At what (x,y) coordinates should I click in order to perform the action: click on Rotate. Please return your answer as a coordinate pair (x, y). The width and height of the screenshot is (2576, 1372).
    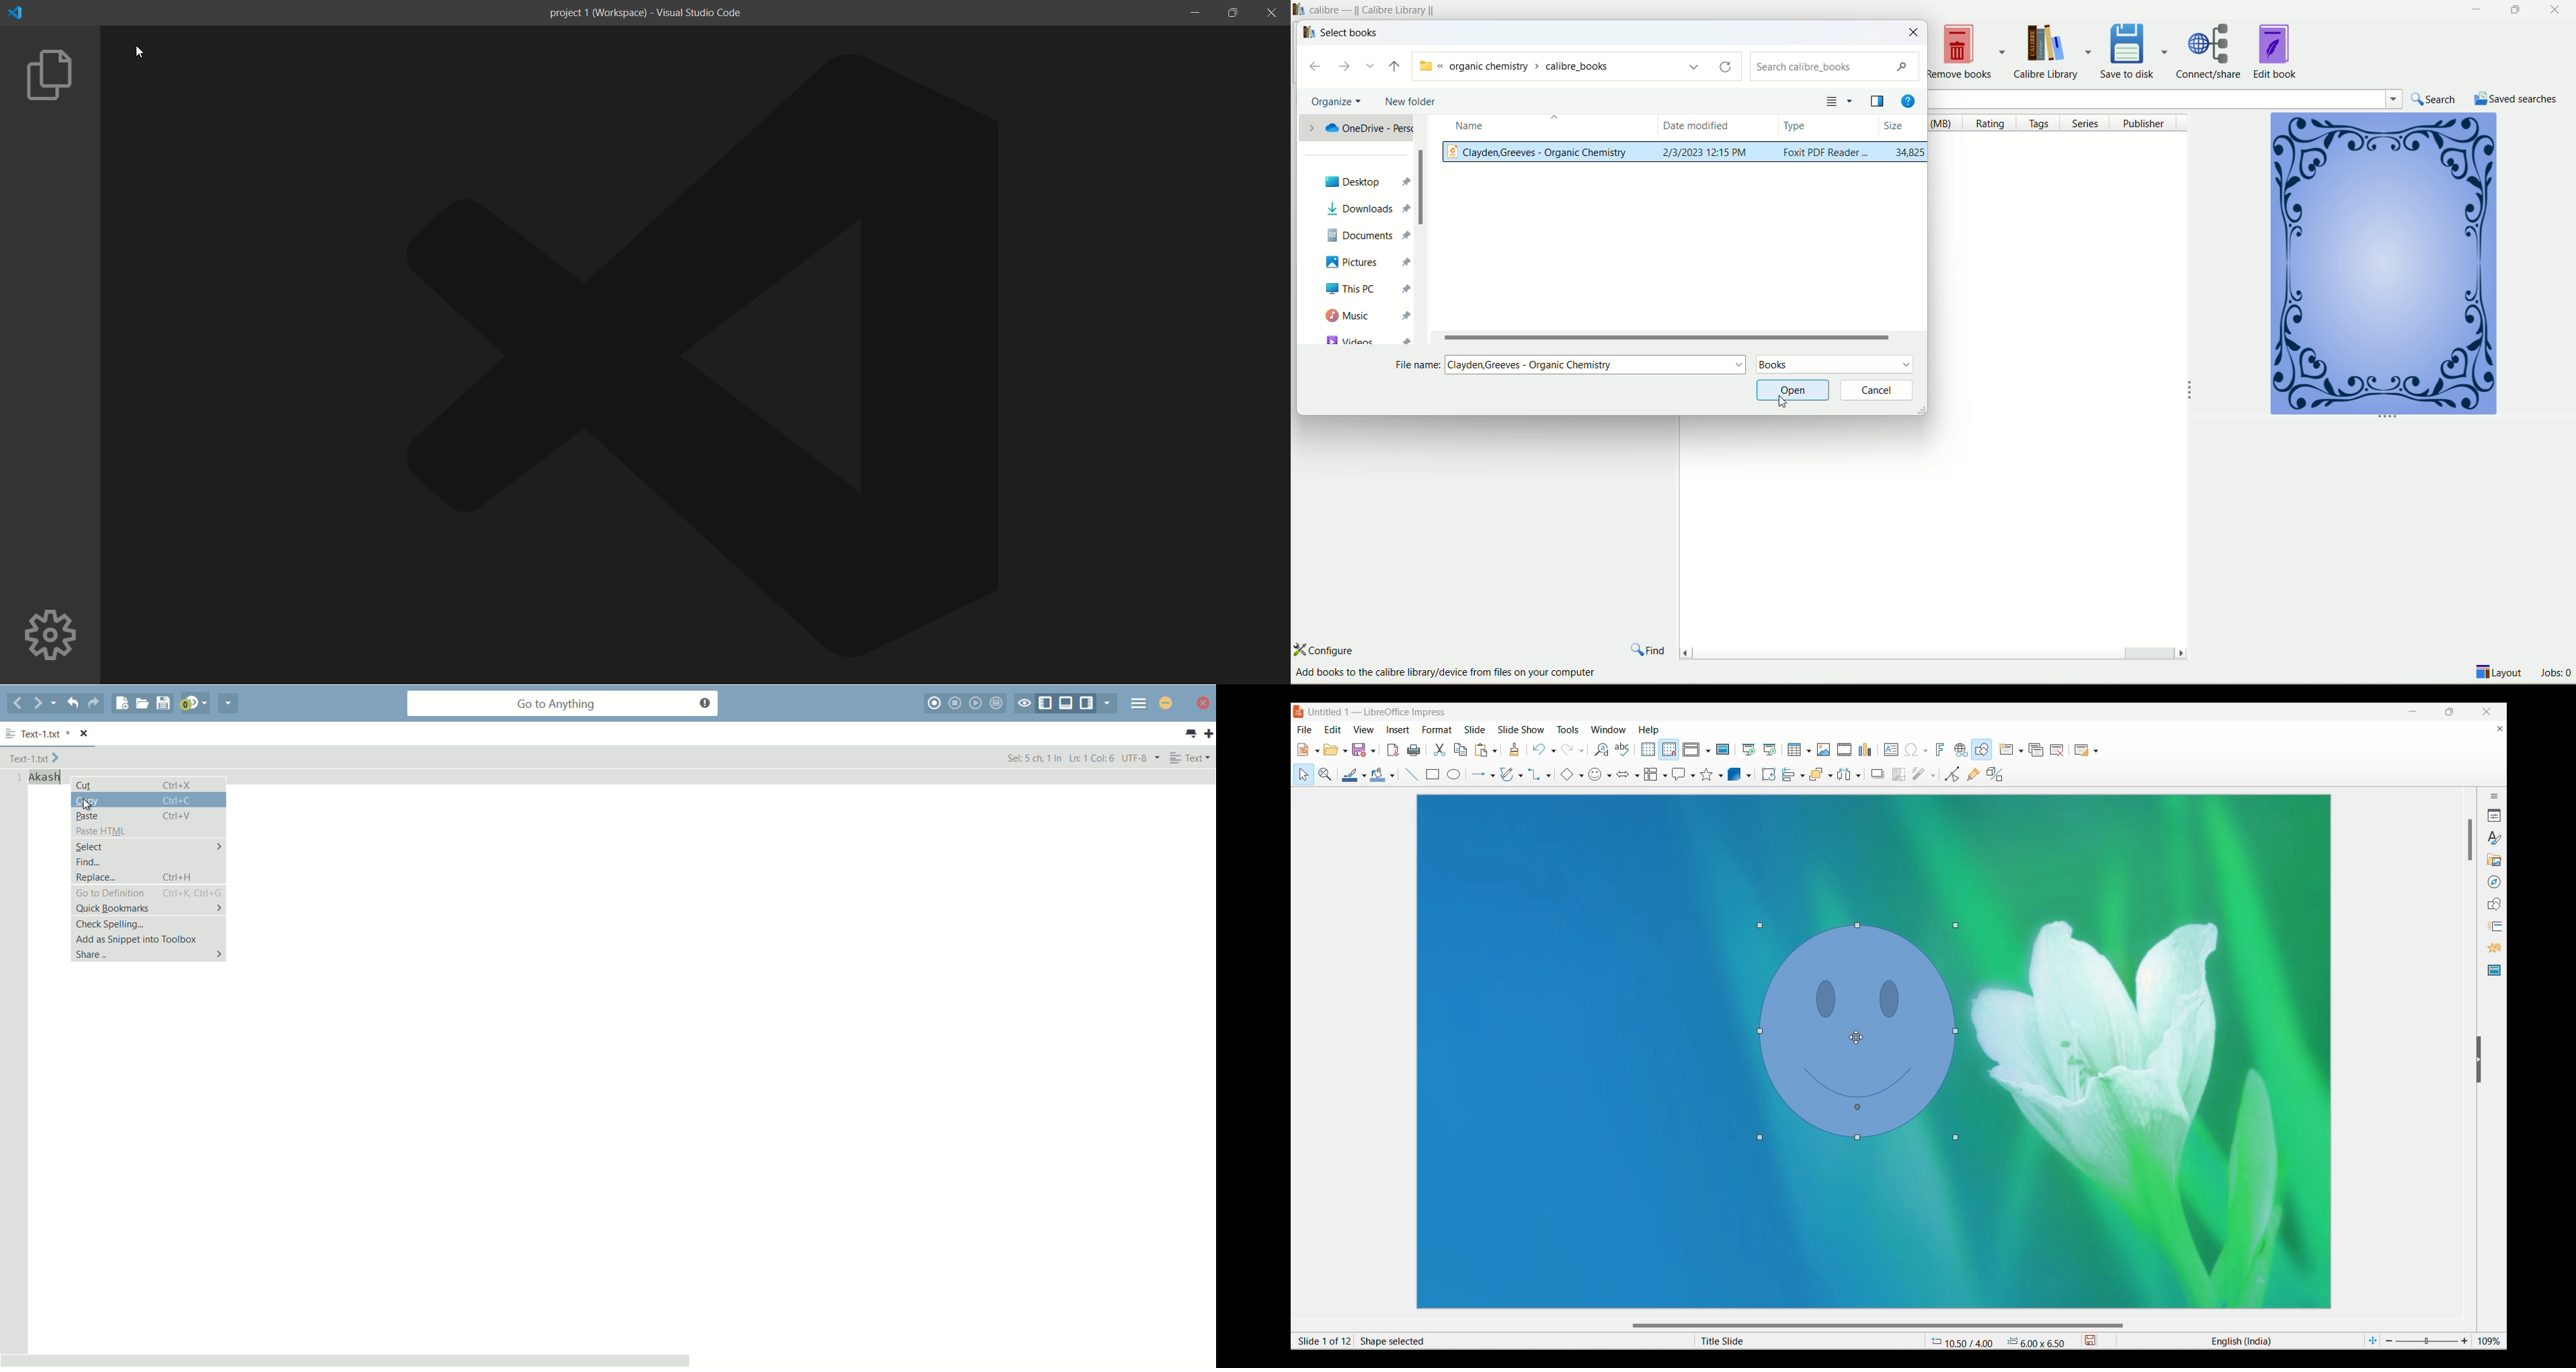
    Looking at the image, I should click on (1768, 774).